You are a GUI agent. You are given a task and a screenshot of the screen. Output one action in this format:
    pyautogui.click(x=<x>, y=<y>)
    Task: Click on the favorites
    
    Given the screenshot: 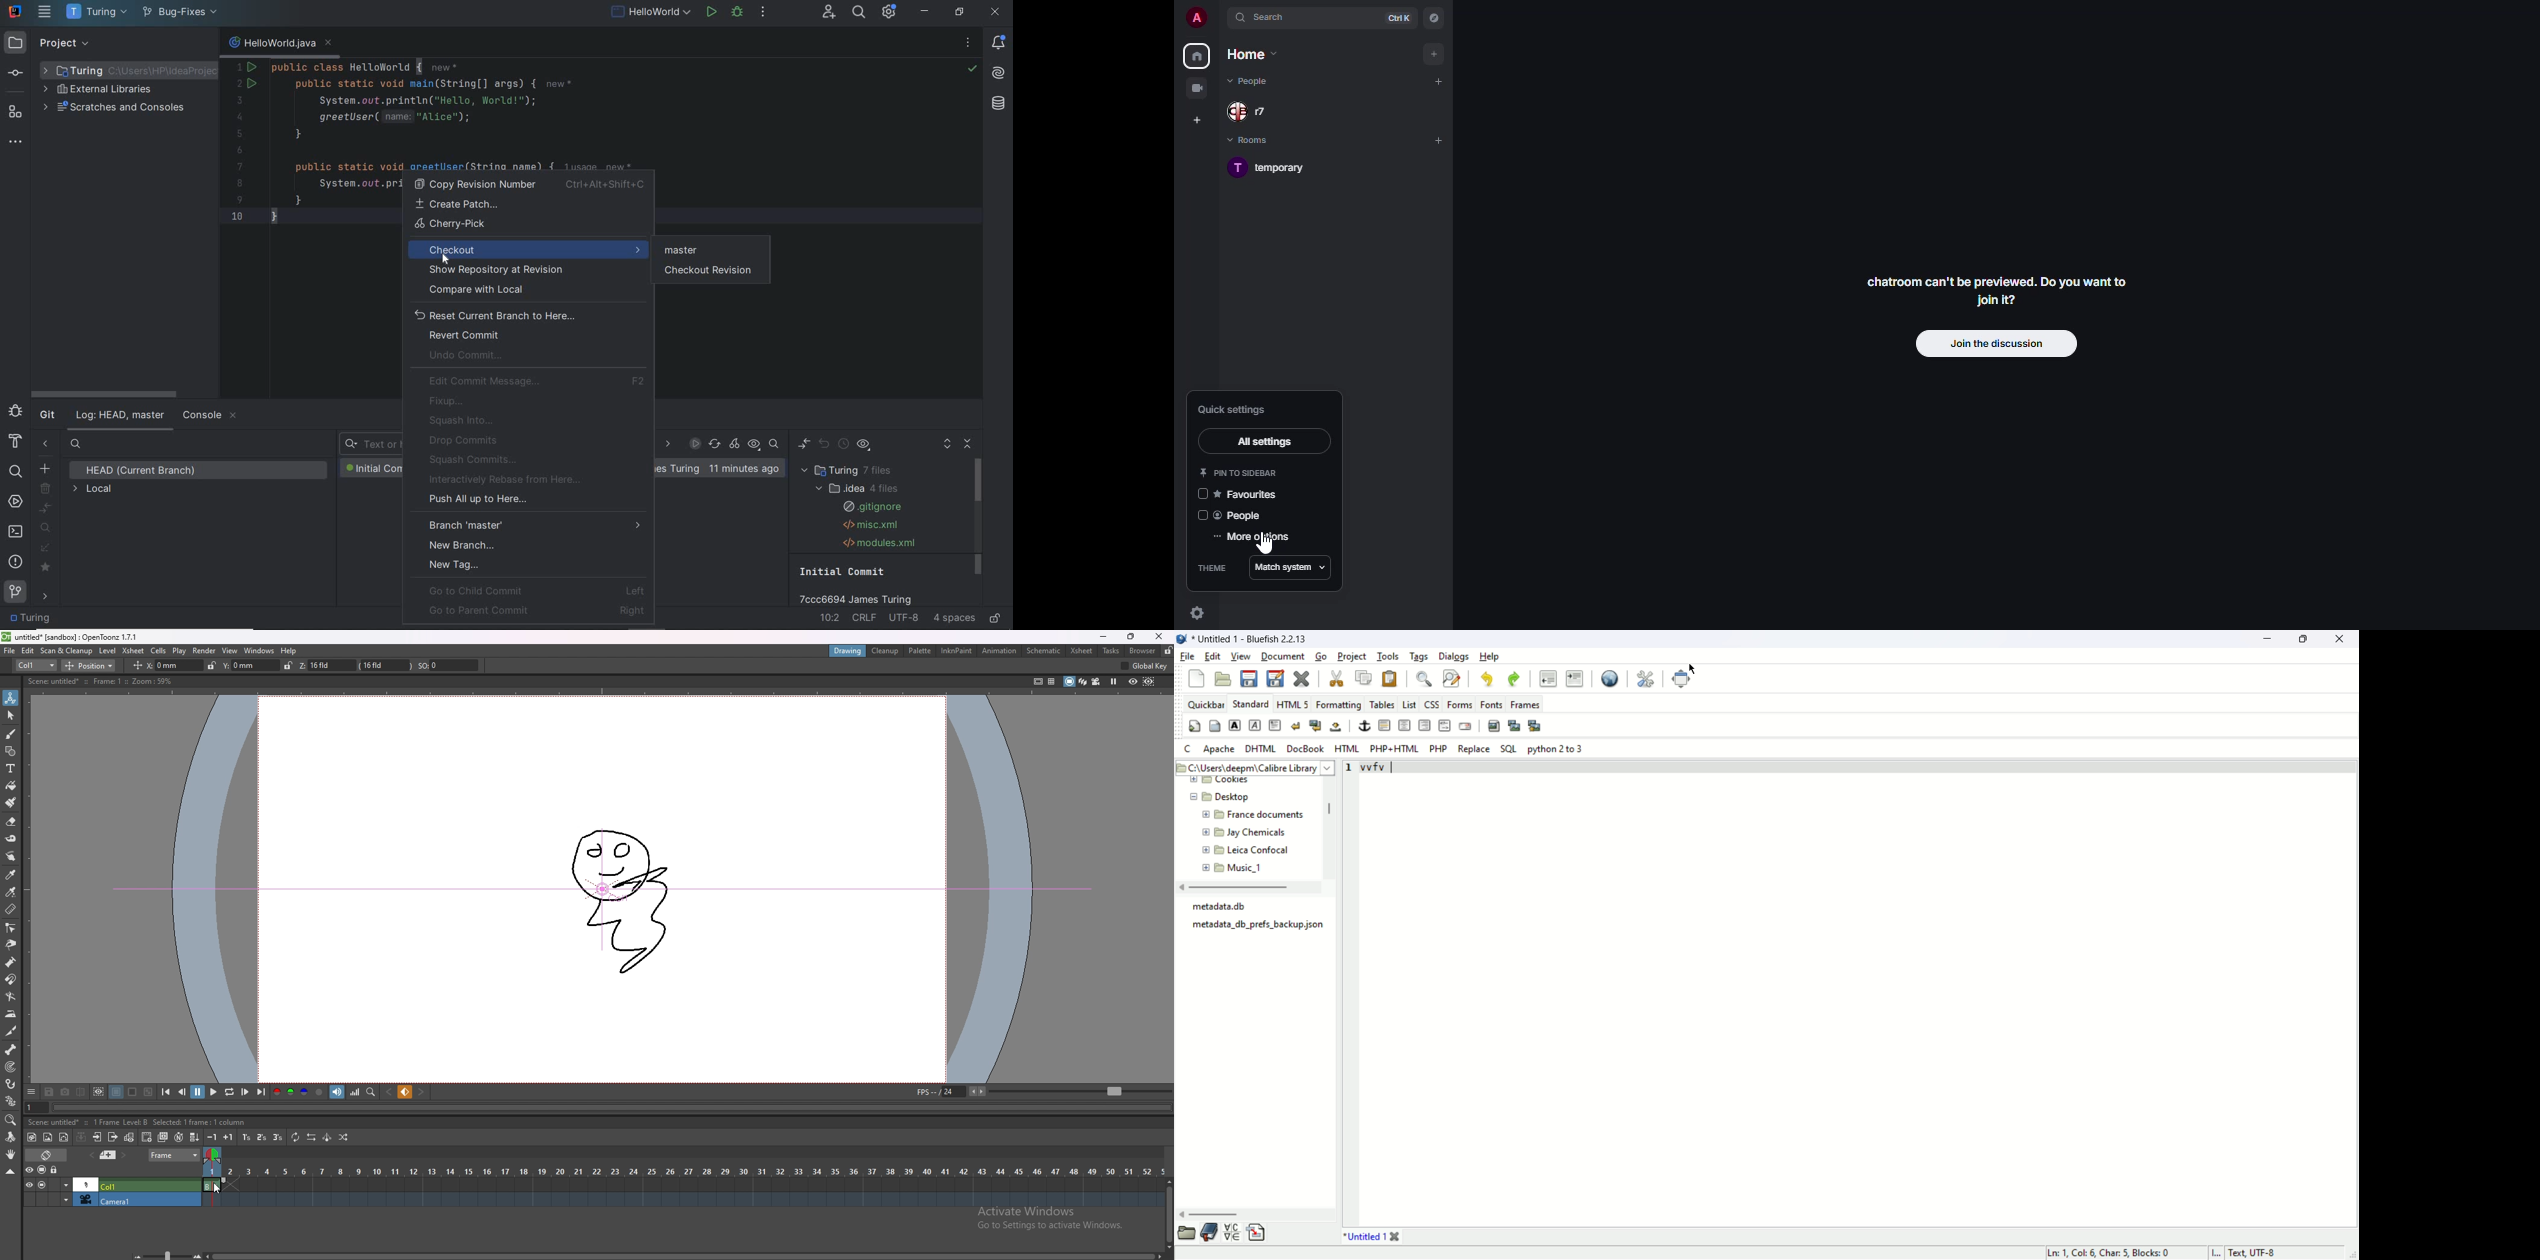 What is the action you would take?
    pyautogui.click(x=1249, y=496)
    